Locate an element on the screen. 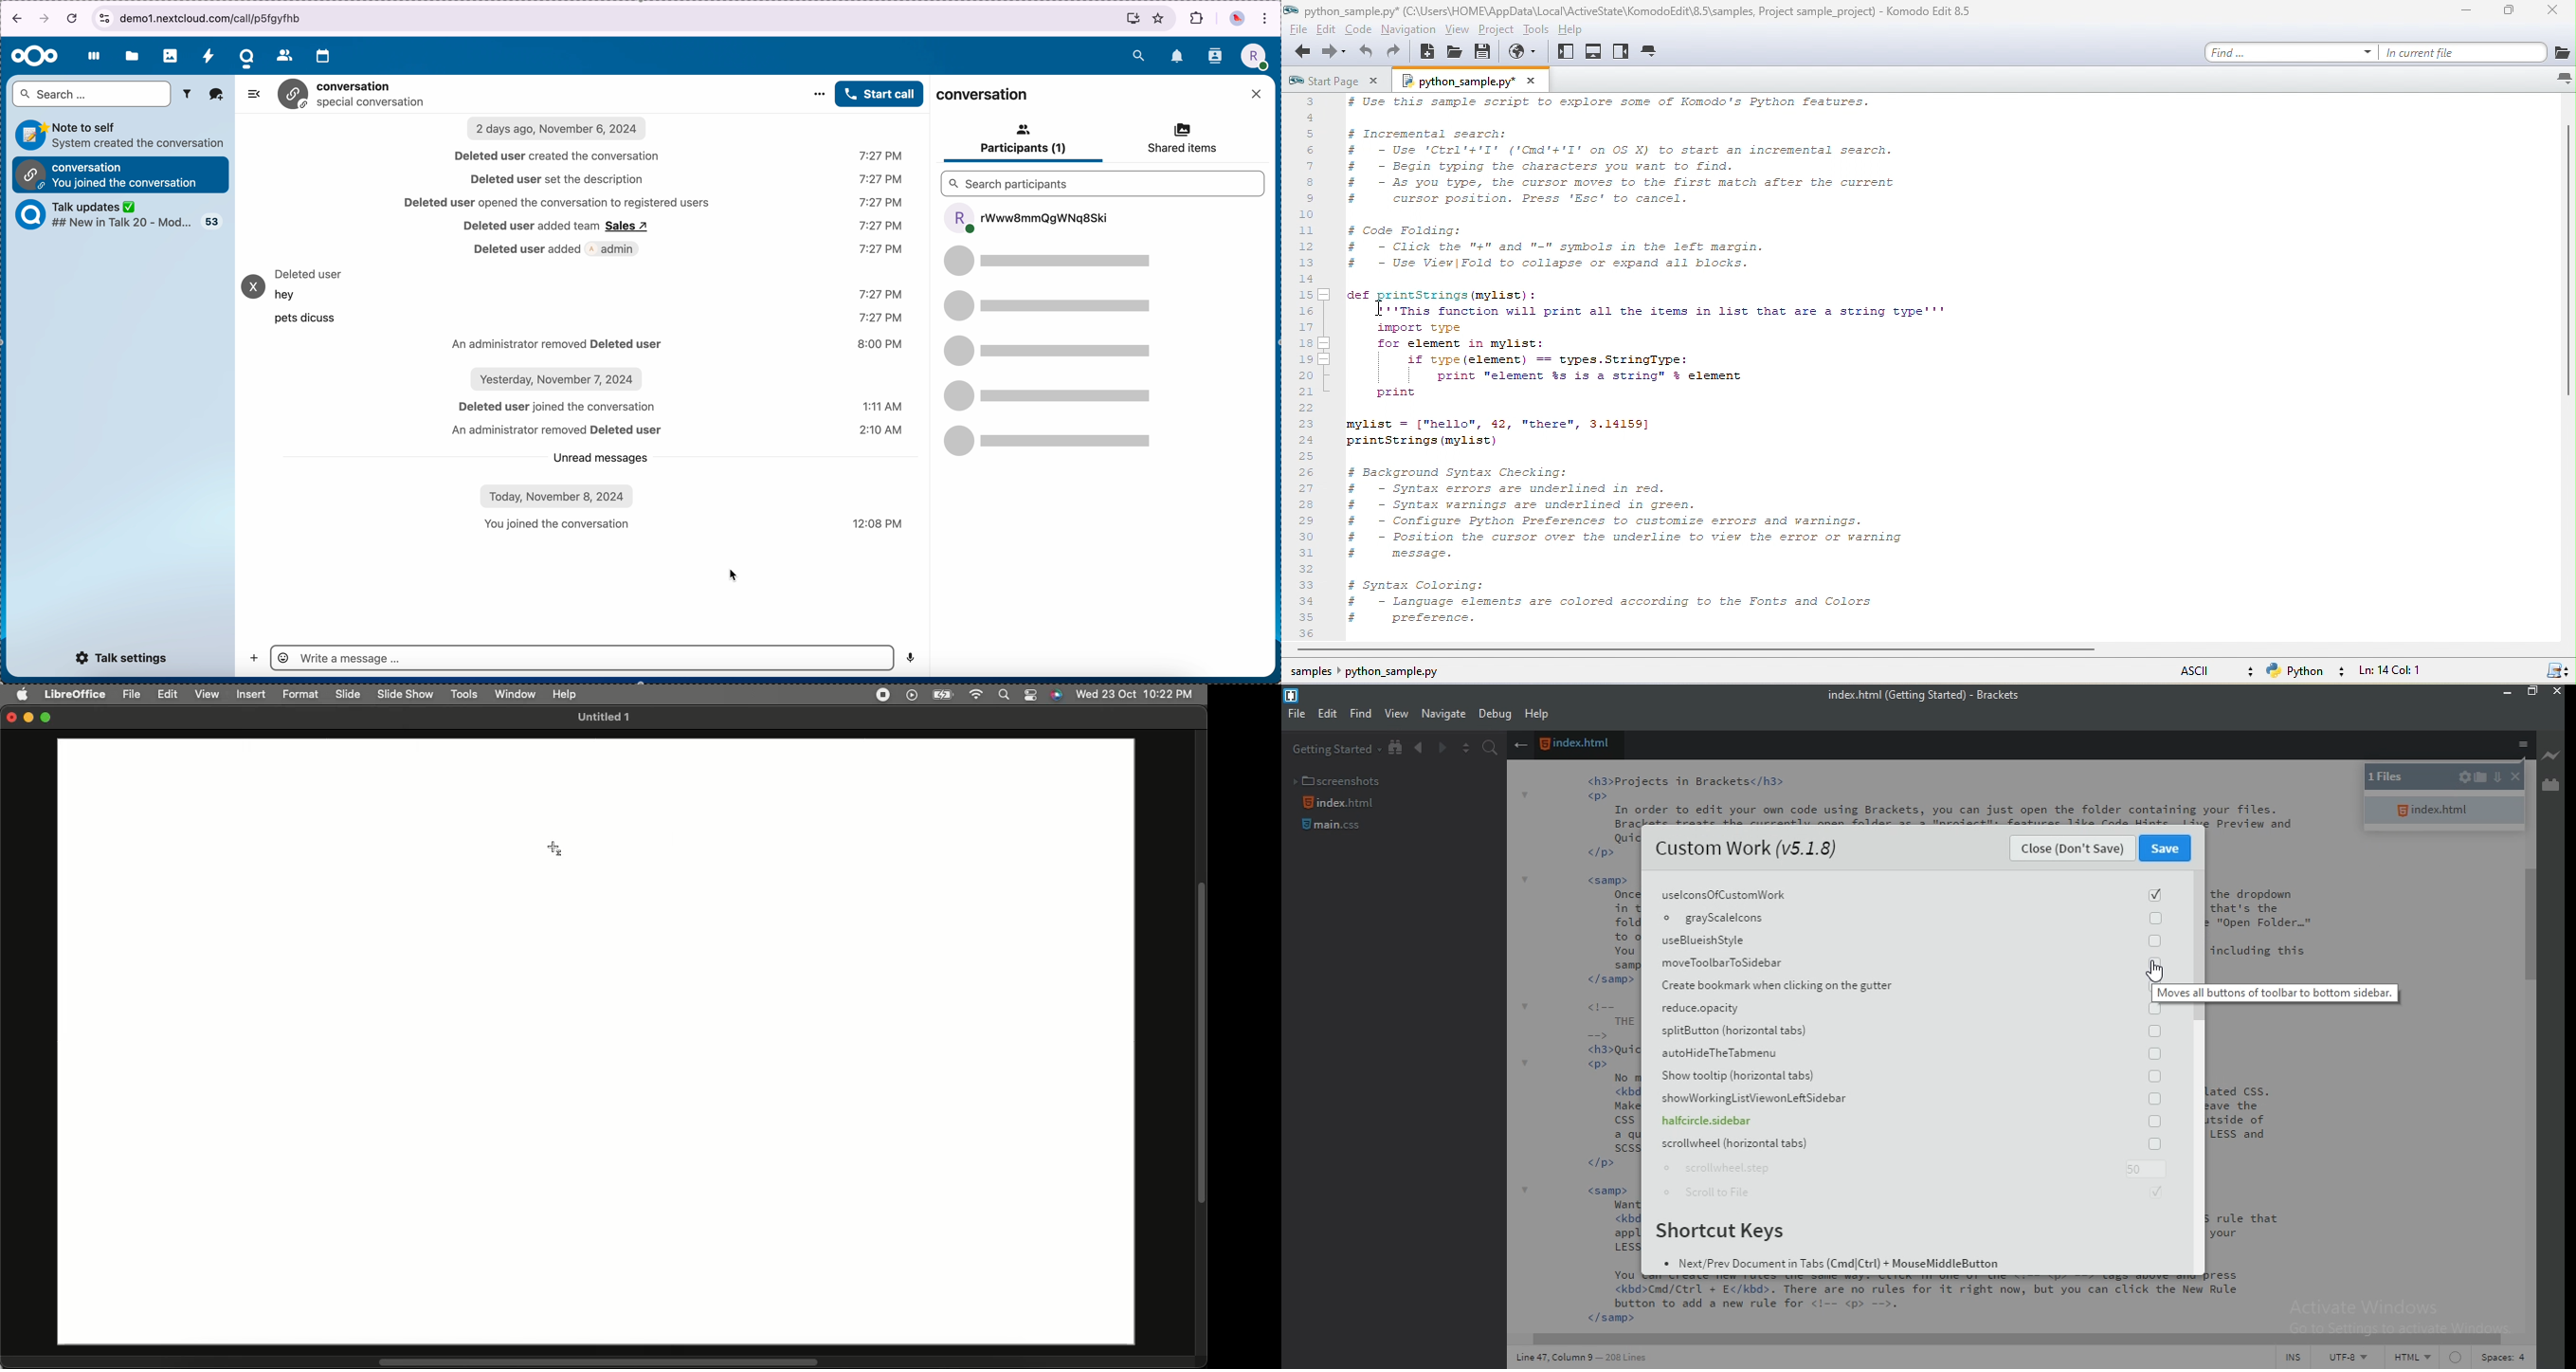 The height and width of the screenshot is (1372, 2576). hide tabs is located at coordinates (255, 95).